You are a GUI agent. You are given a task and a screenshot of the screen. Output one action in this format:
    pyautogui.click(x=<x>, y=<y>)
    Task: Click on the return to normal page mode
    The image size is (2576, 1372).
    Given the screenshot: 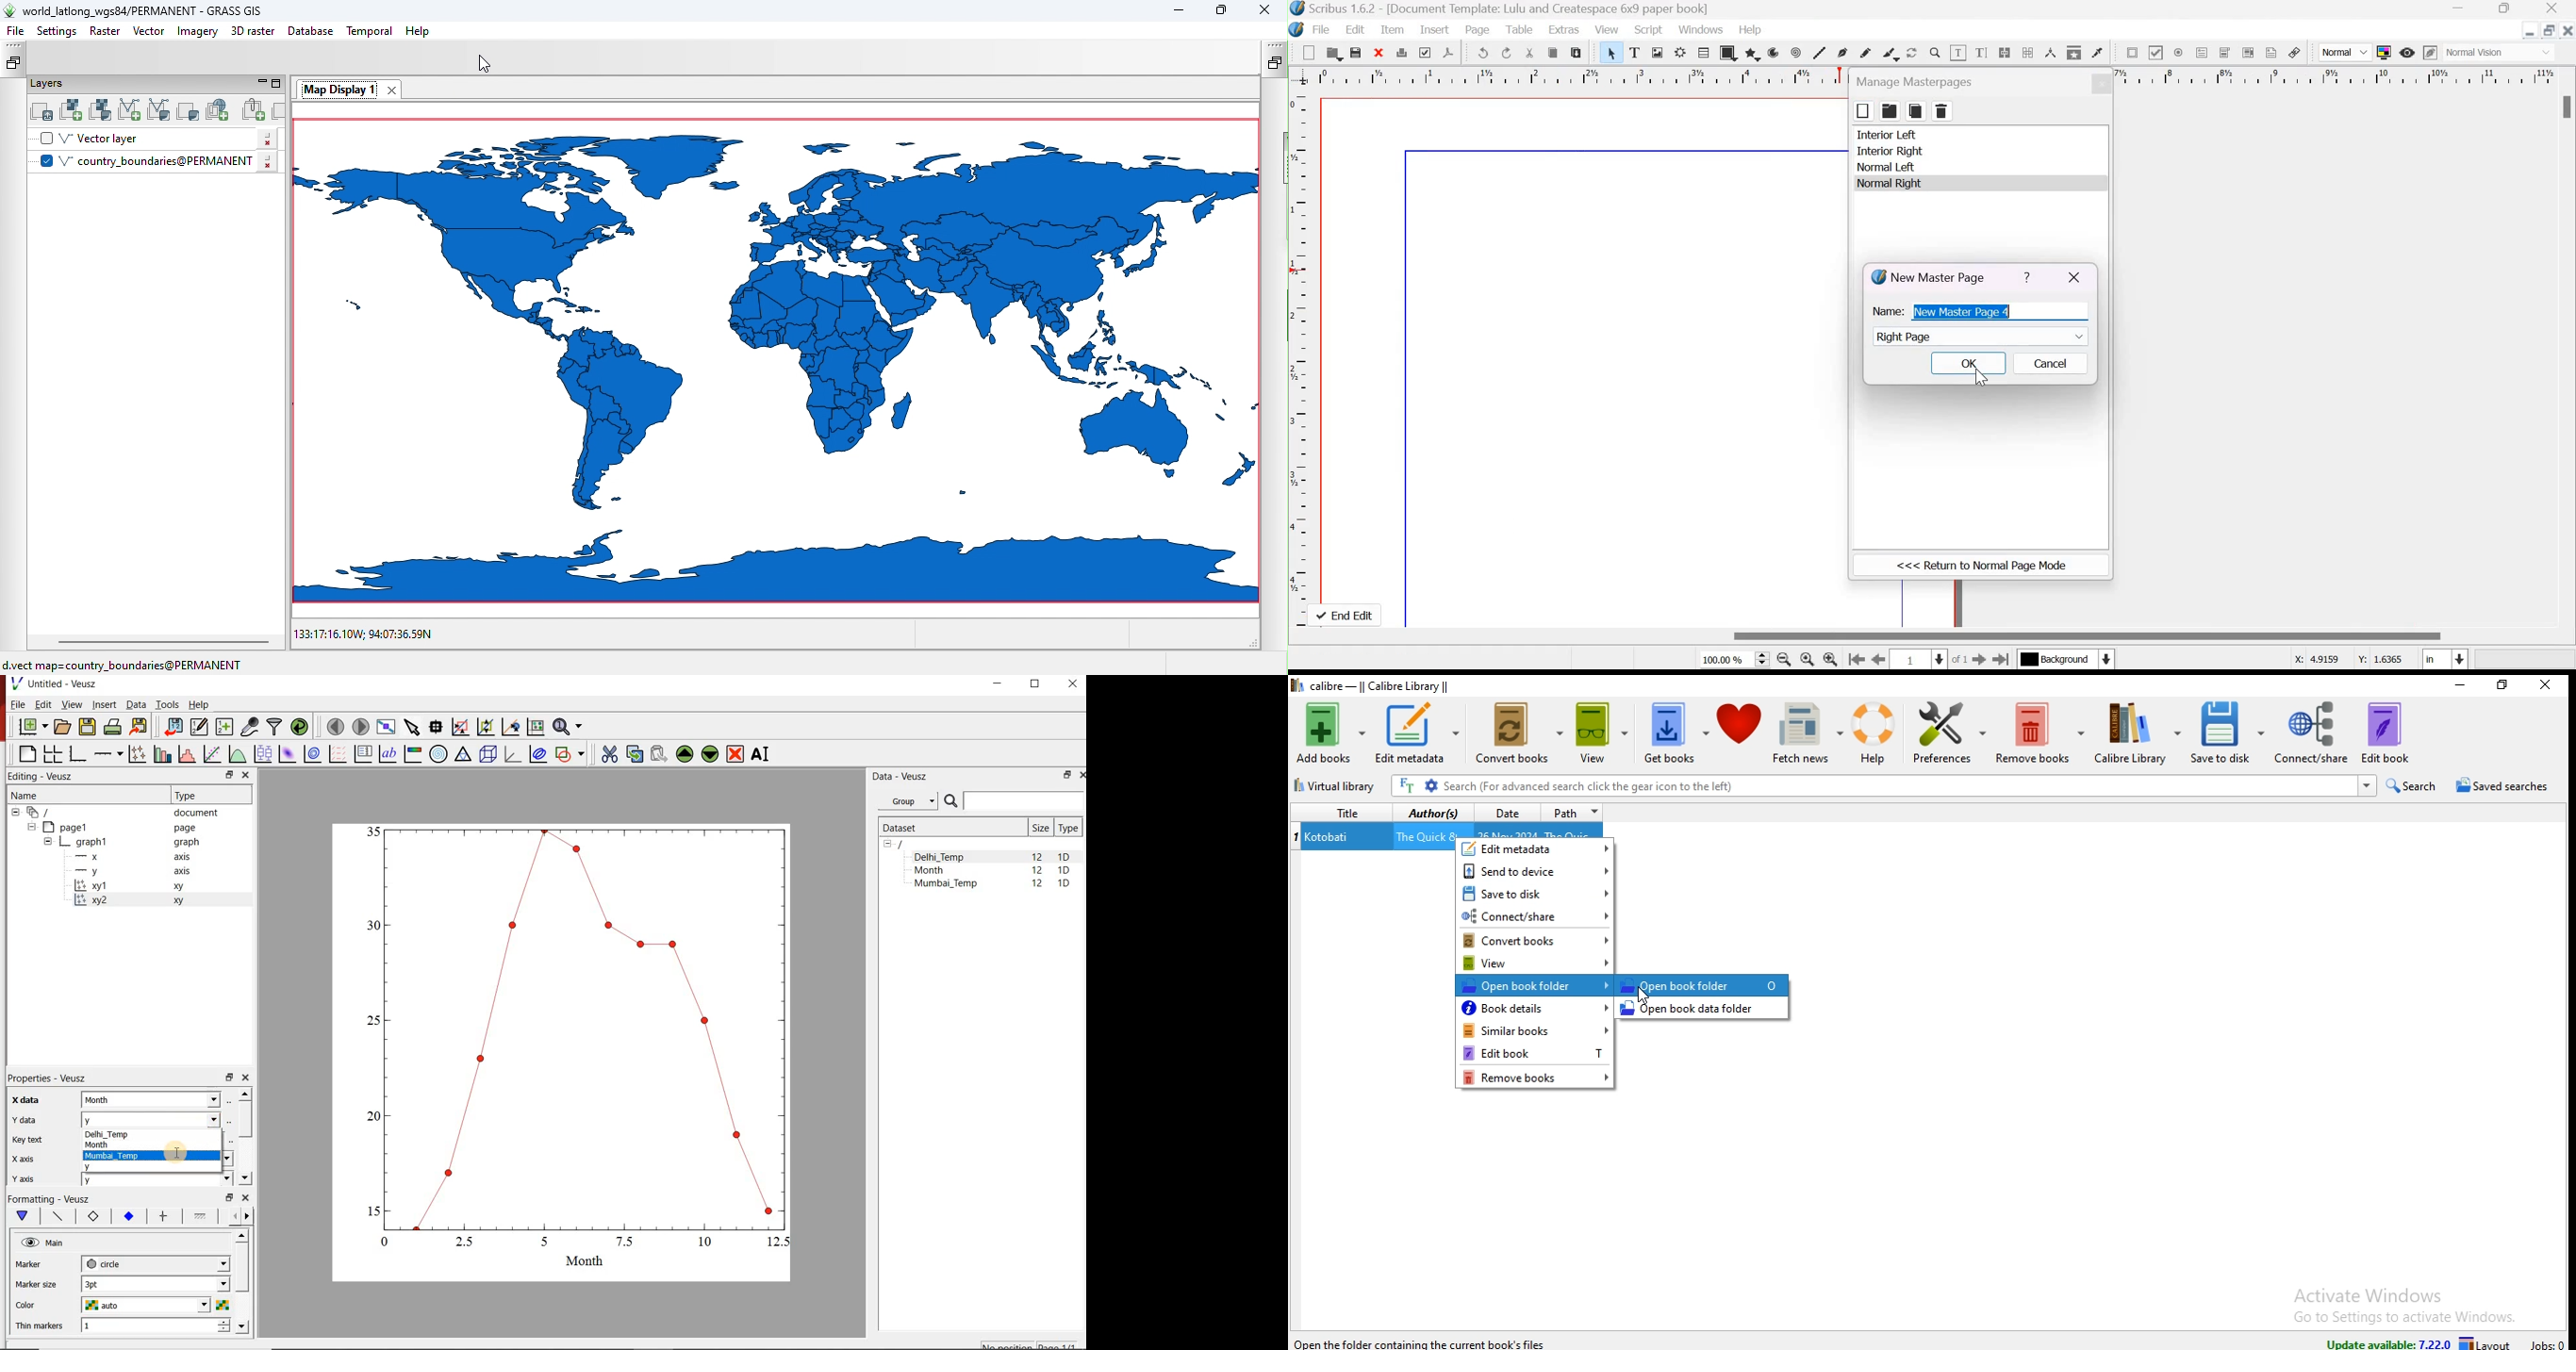 What is the action you would take?
    pyautogui.click(x=1981, y=566)
    